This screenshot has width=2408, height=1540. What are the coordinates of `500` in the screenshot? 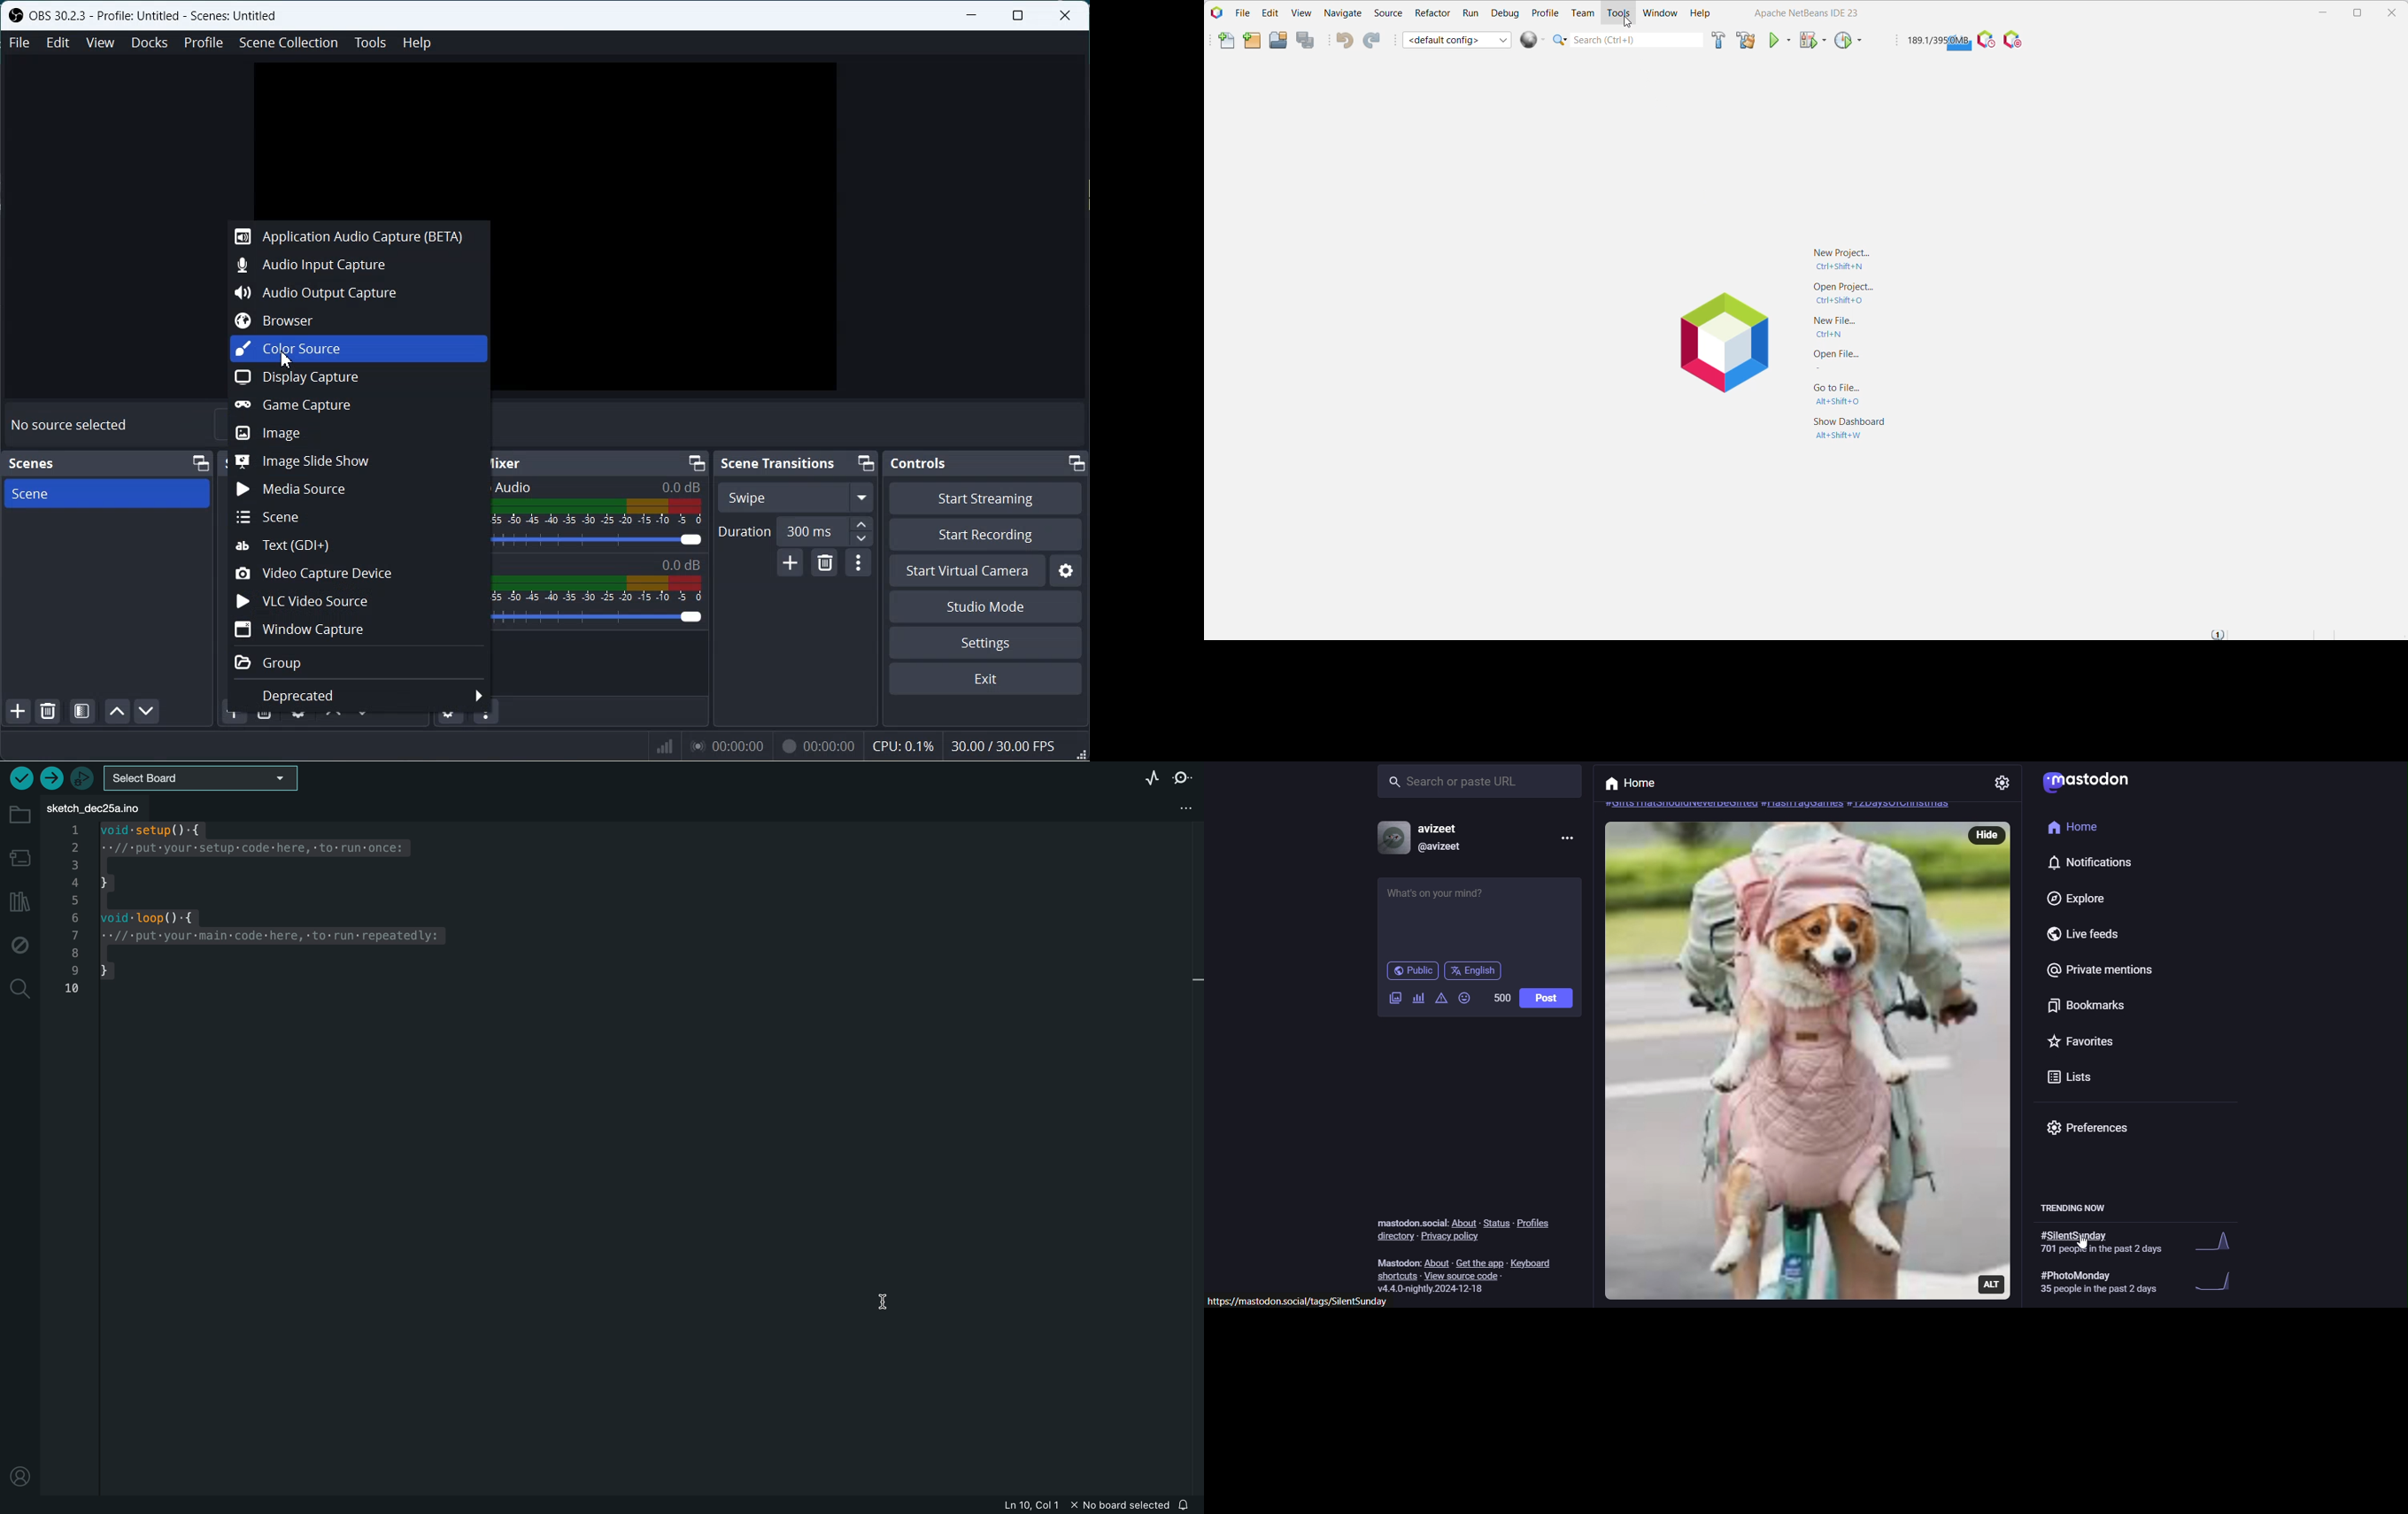 It's located at (1499, 1001).